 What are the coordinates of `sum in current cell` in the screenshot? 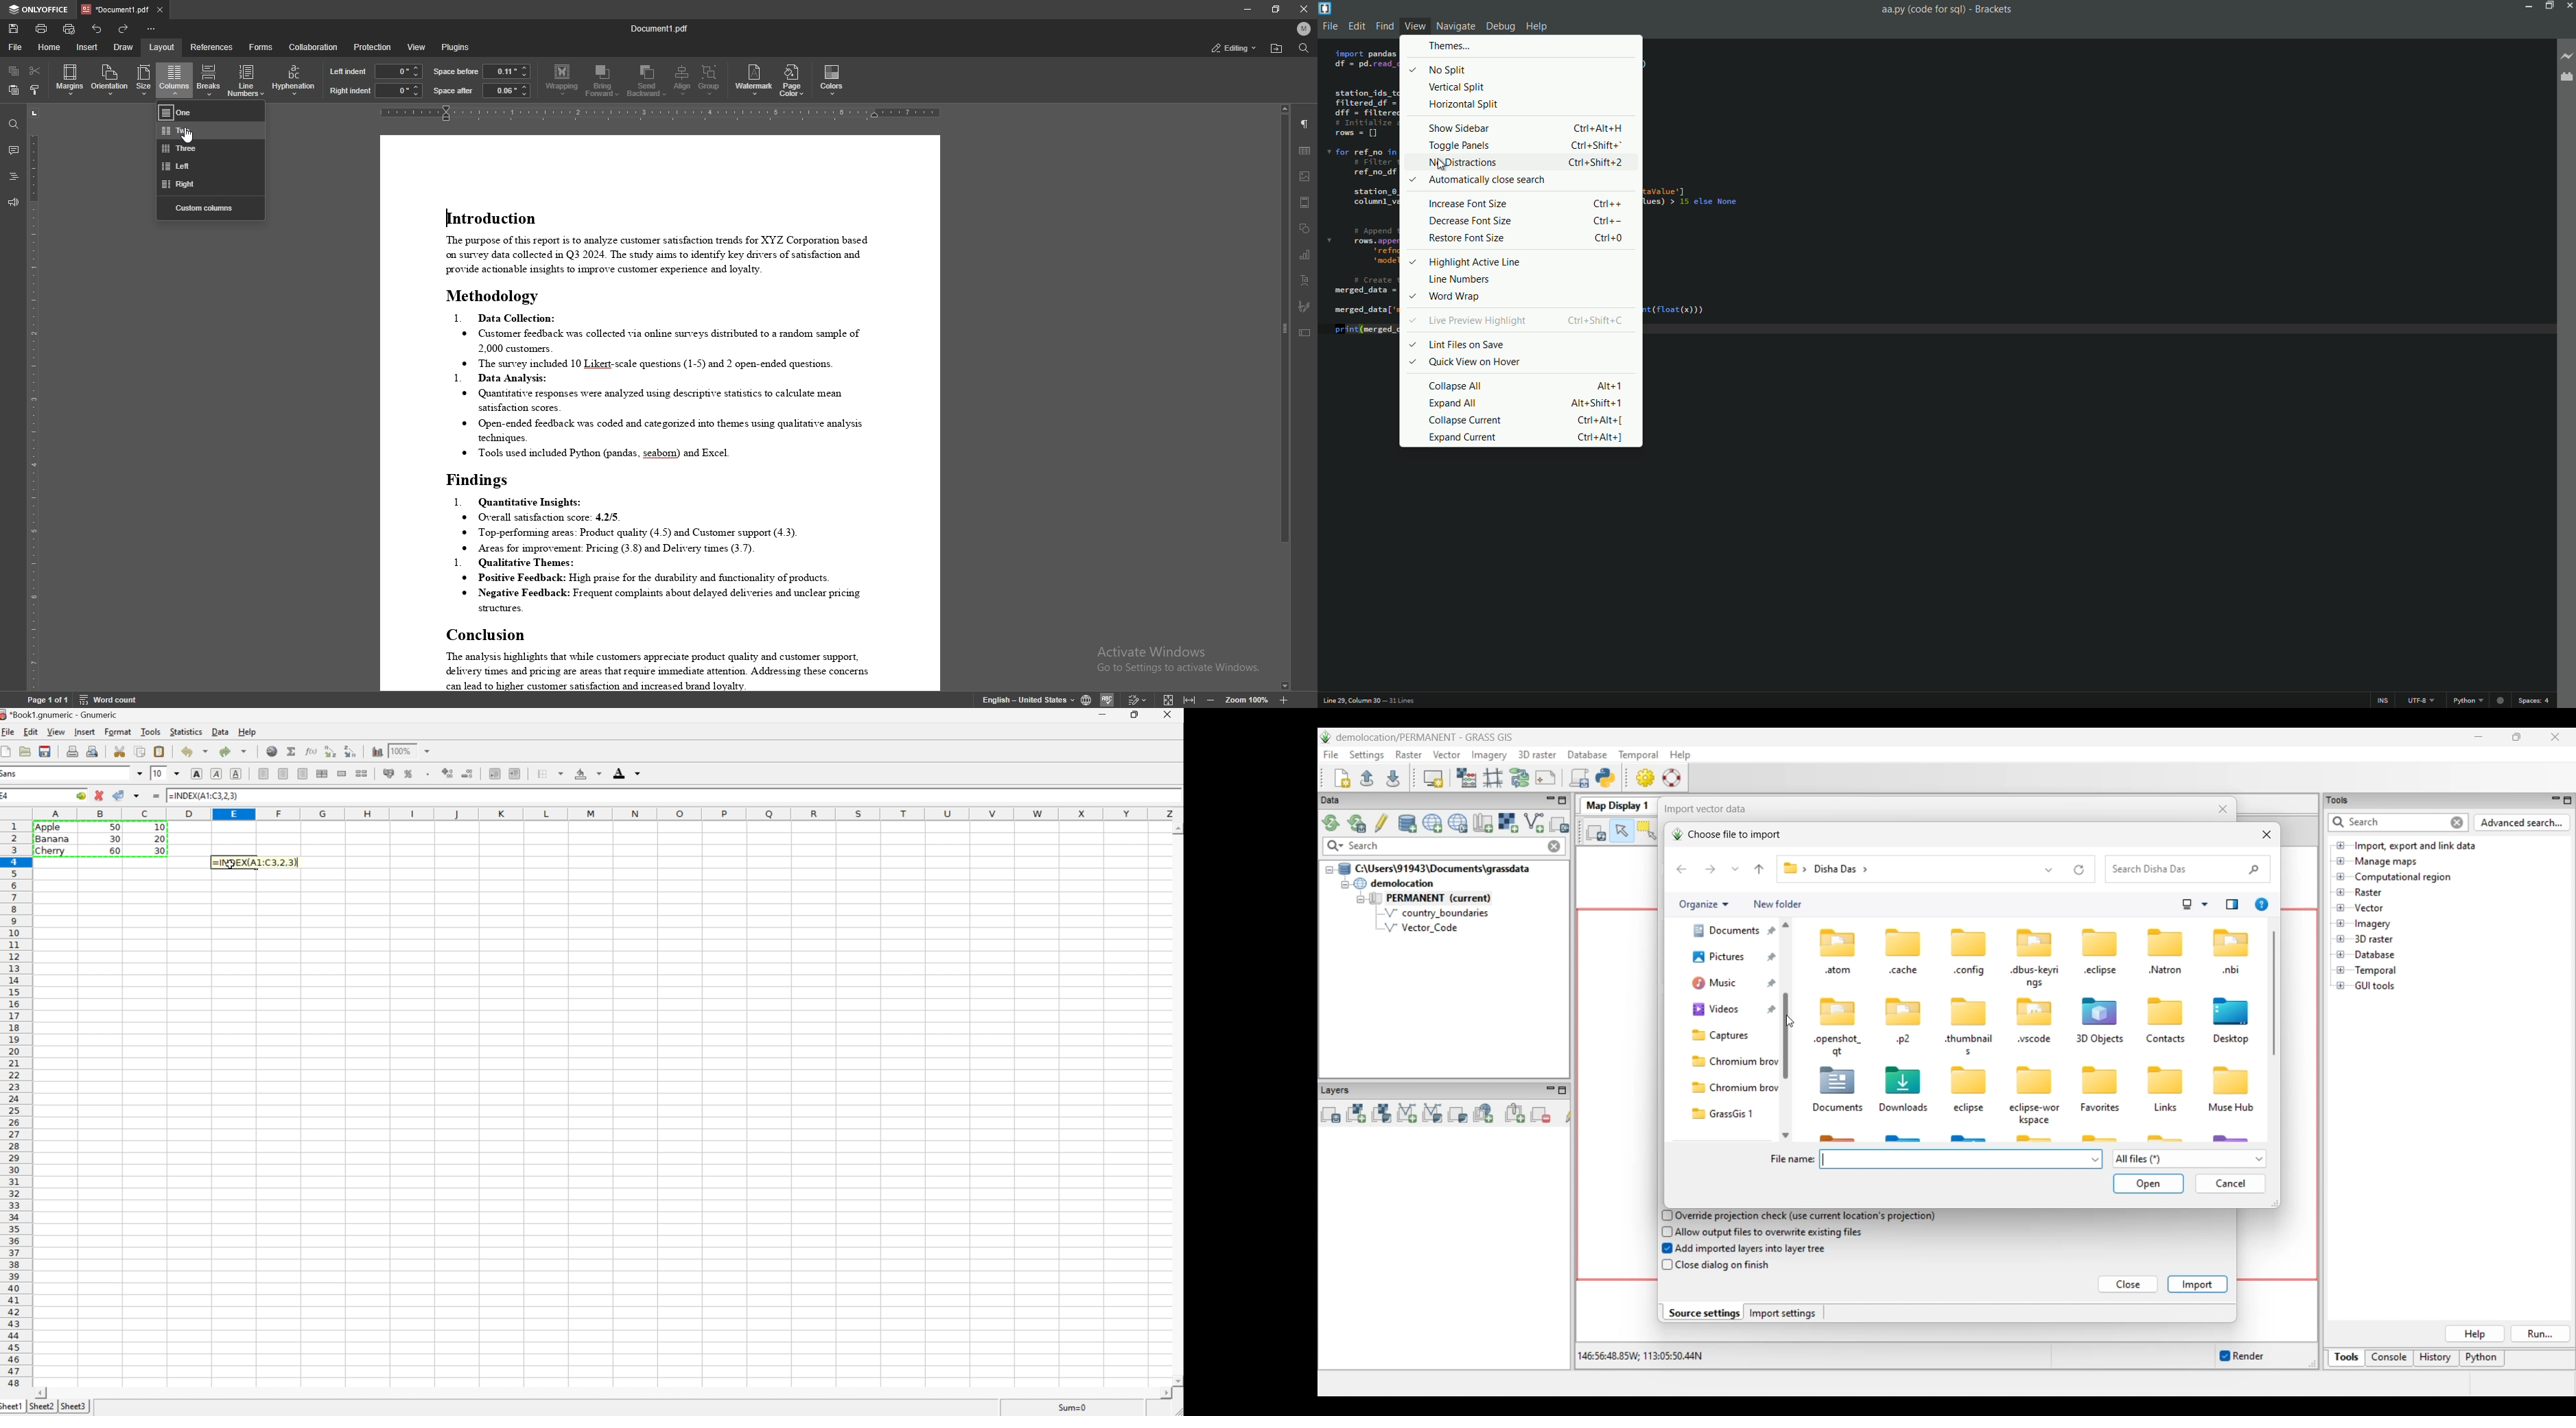 It's located at (293, 750).